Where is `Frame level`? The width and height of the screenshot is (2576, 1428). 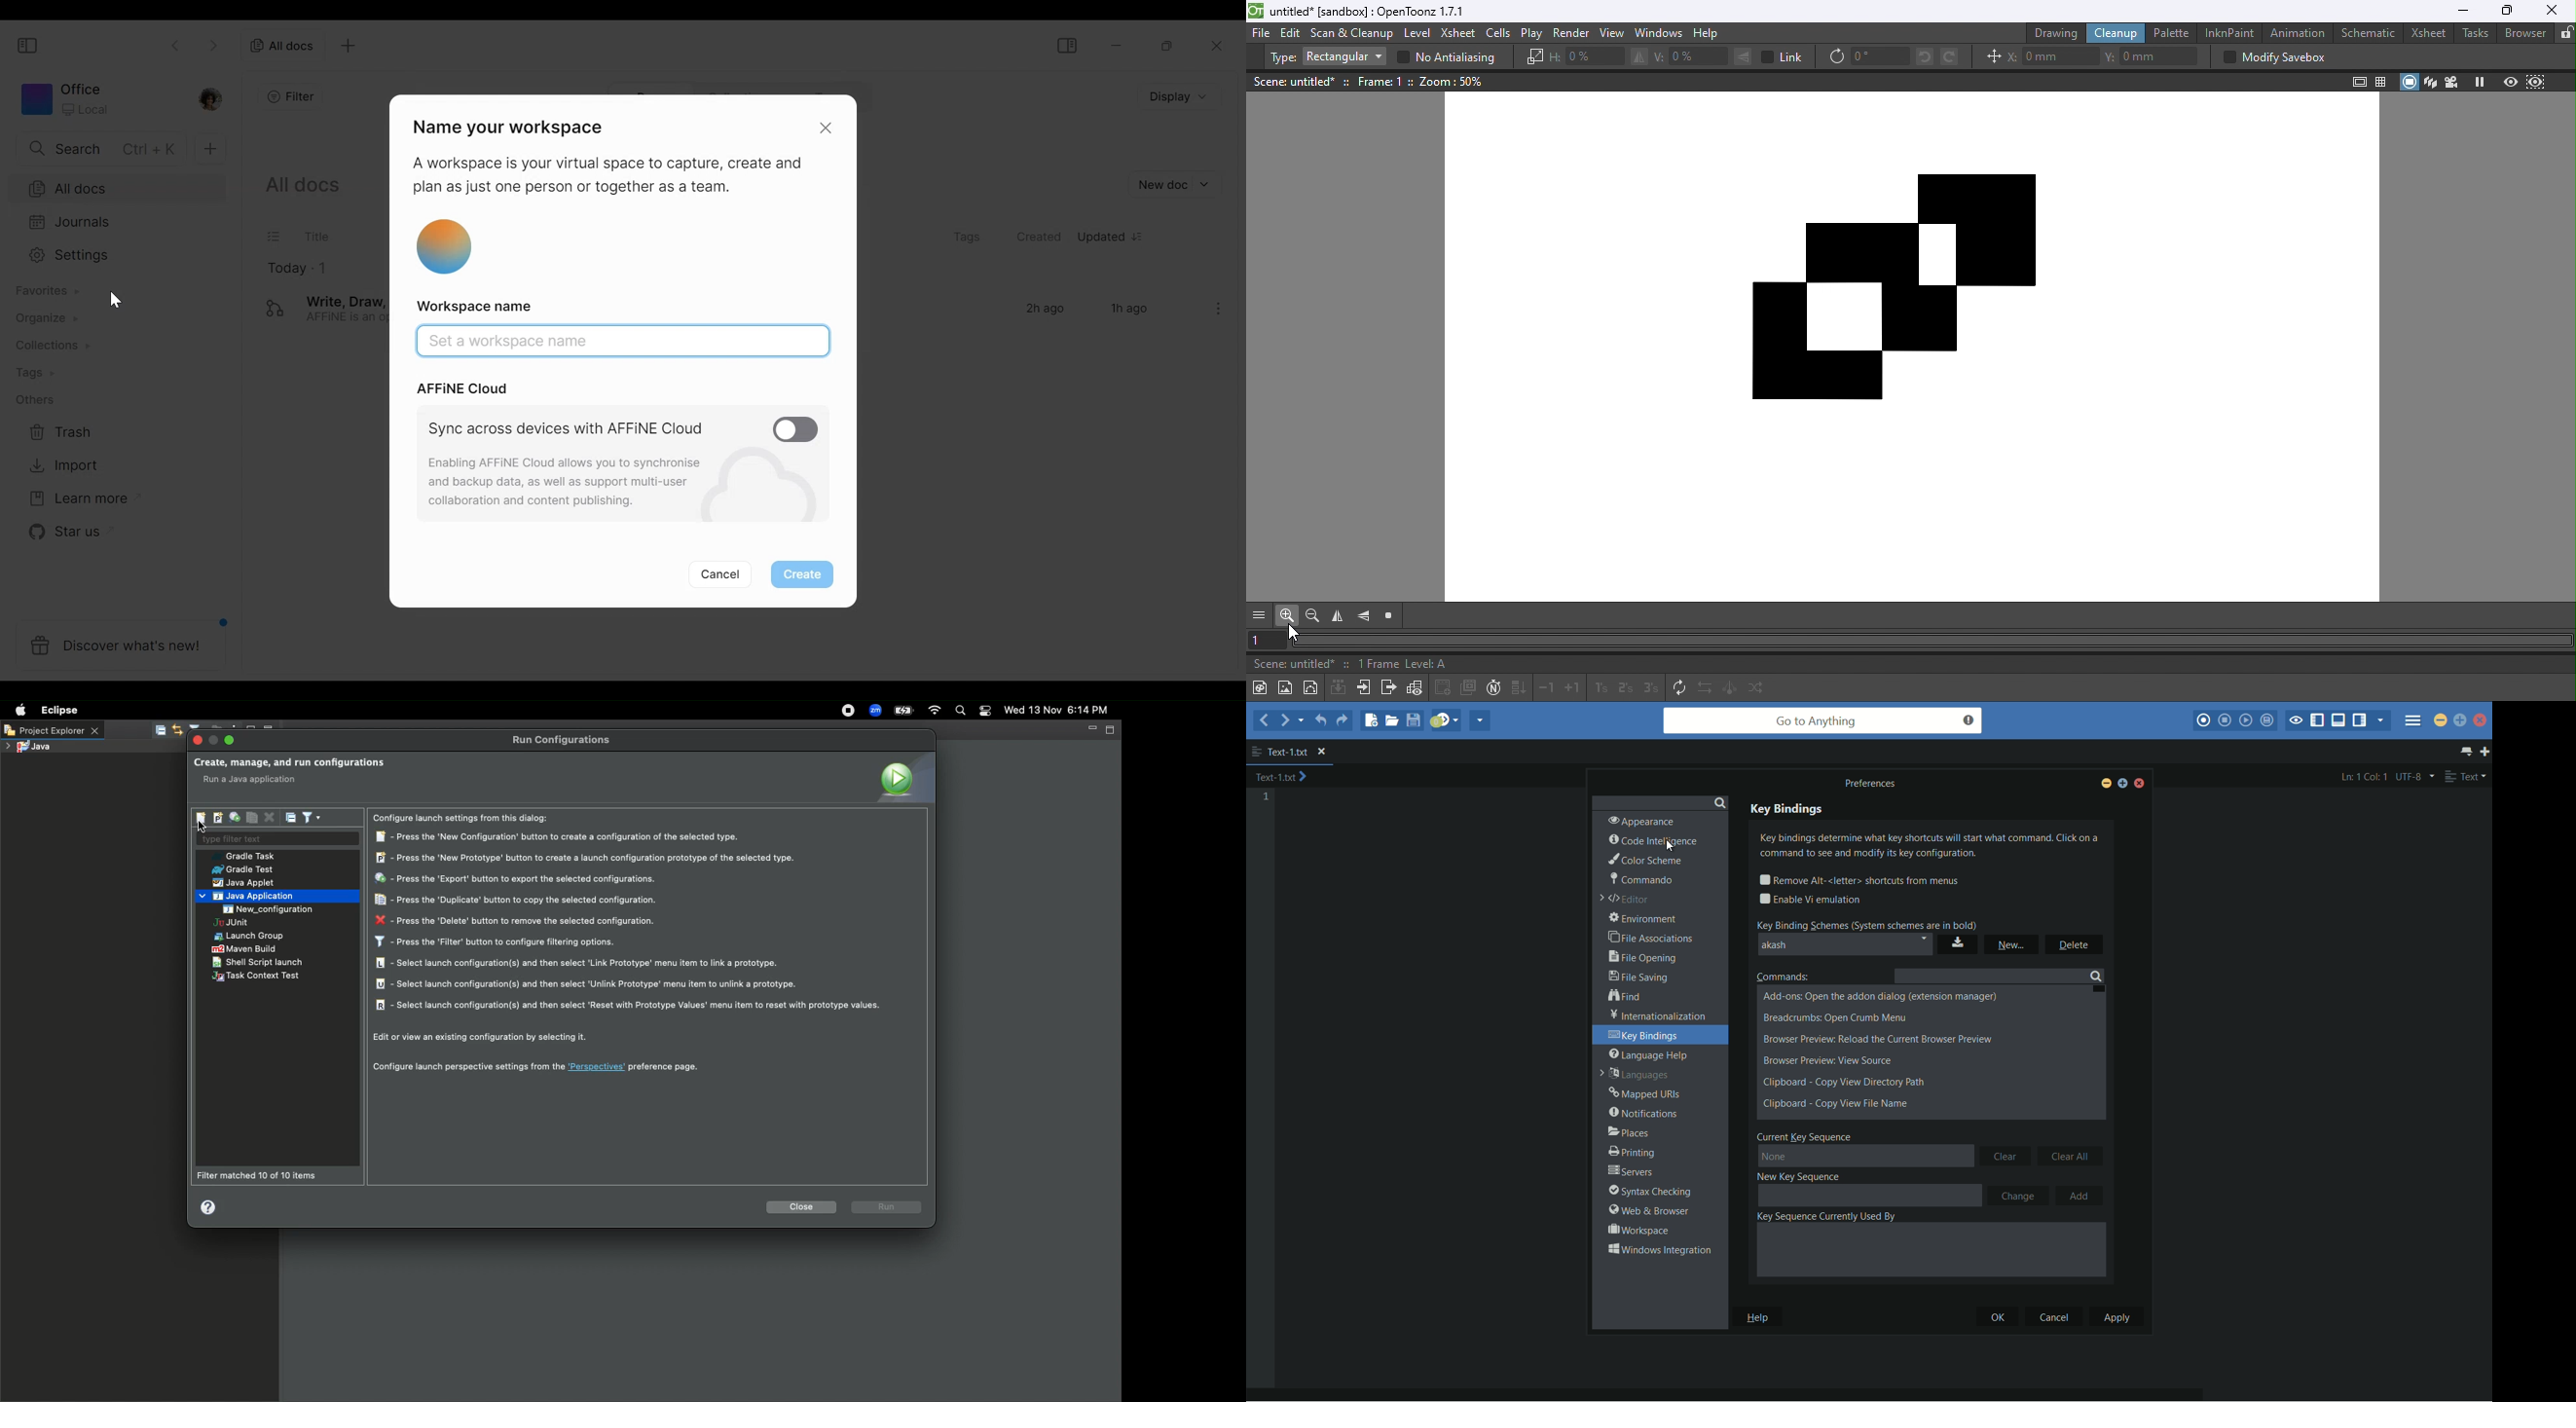 Frame level is located at coordinates (1403, 665).